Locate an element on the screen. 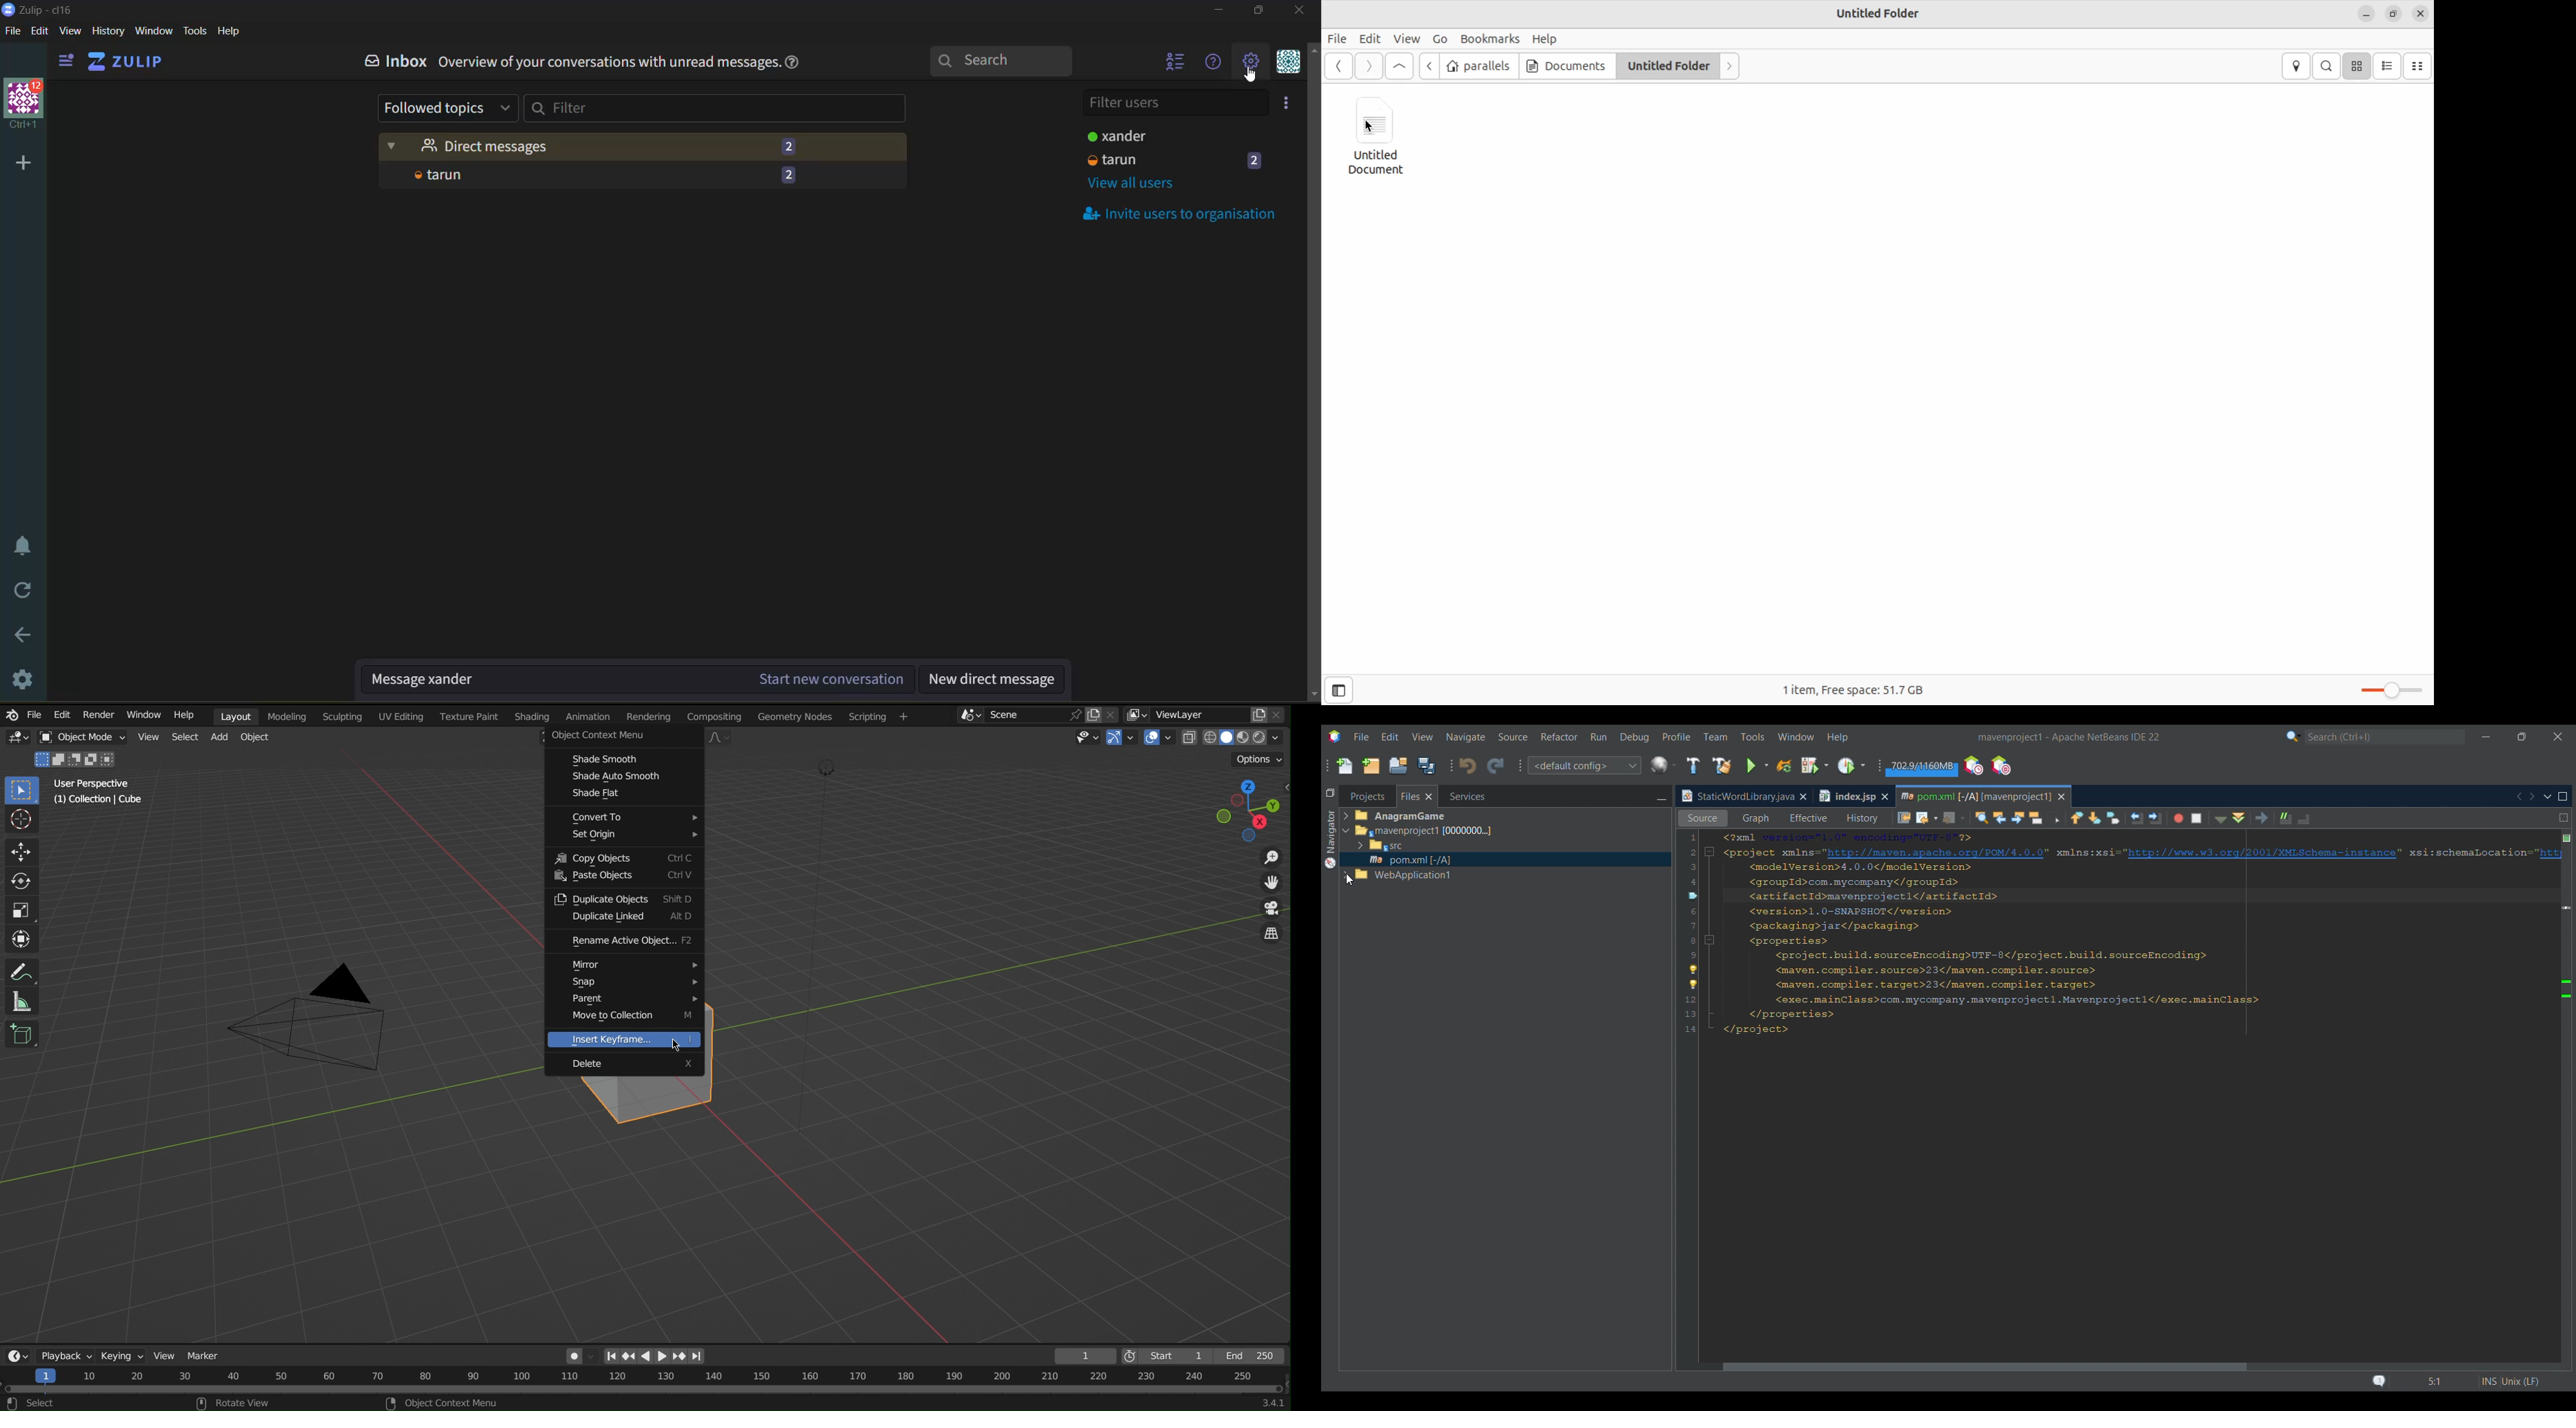 This screenshot has height=1428, width=2576. user and message count is located at coordinates (643, 176).